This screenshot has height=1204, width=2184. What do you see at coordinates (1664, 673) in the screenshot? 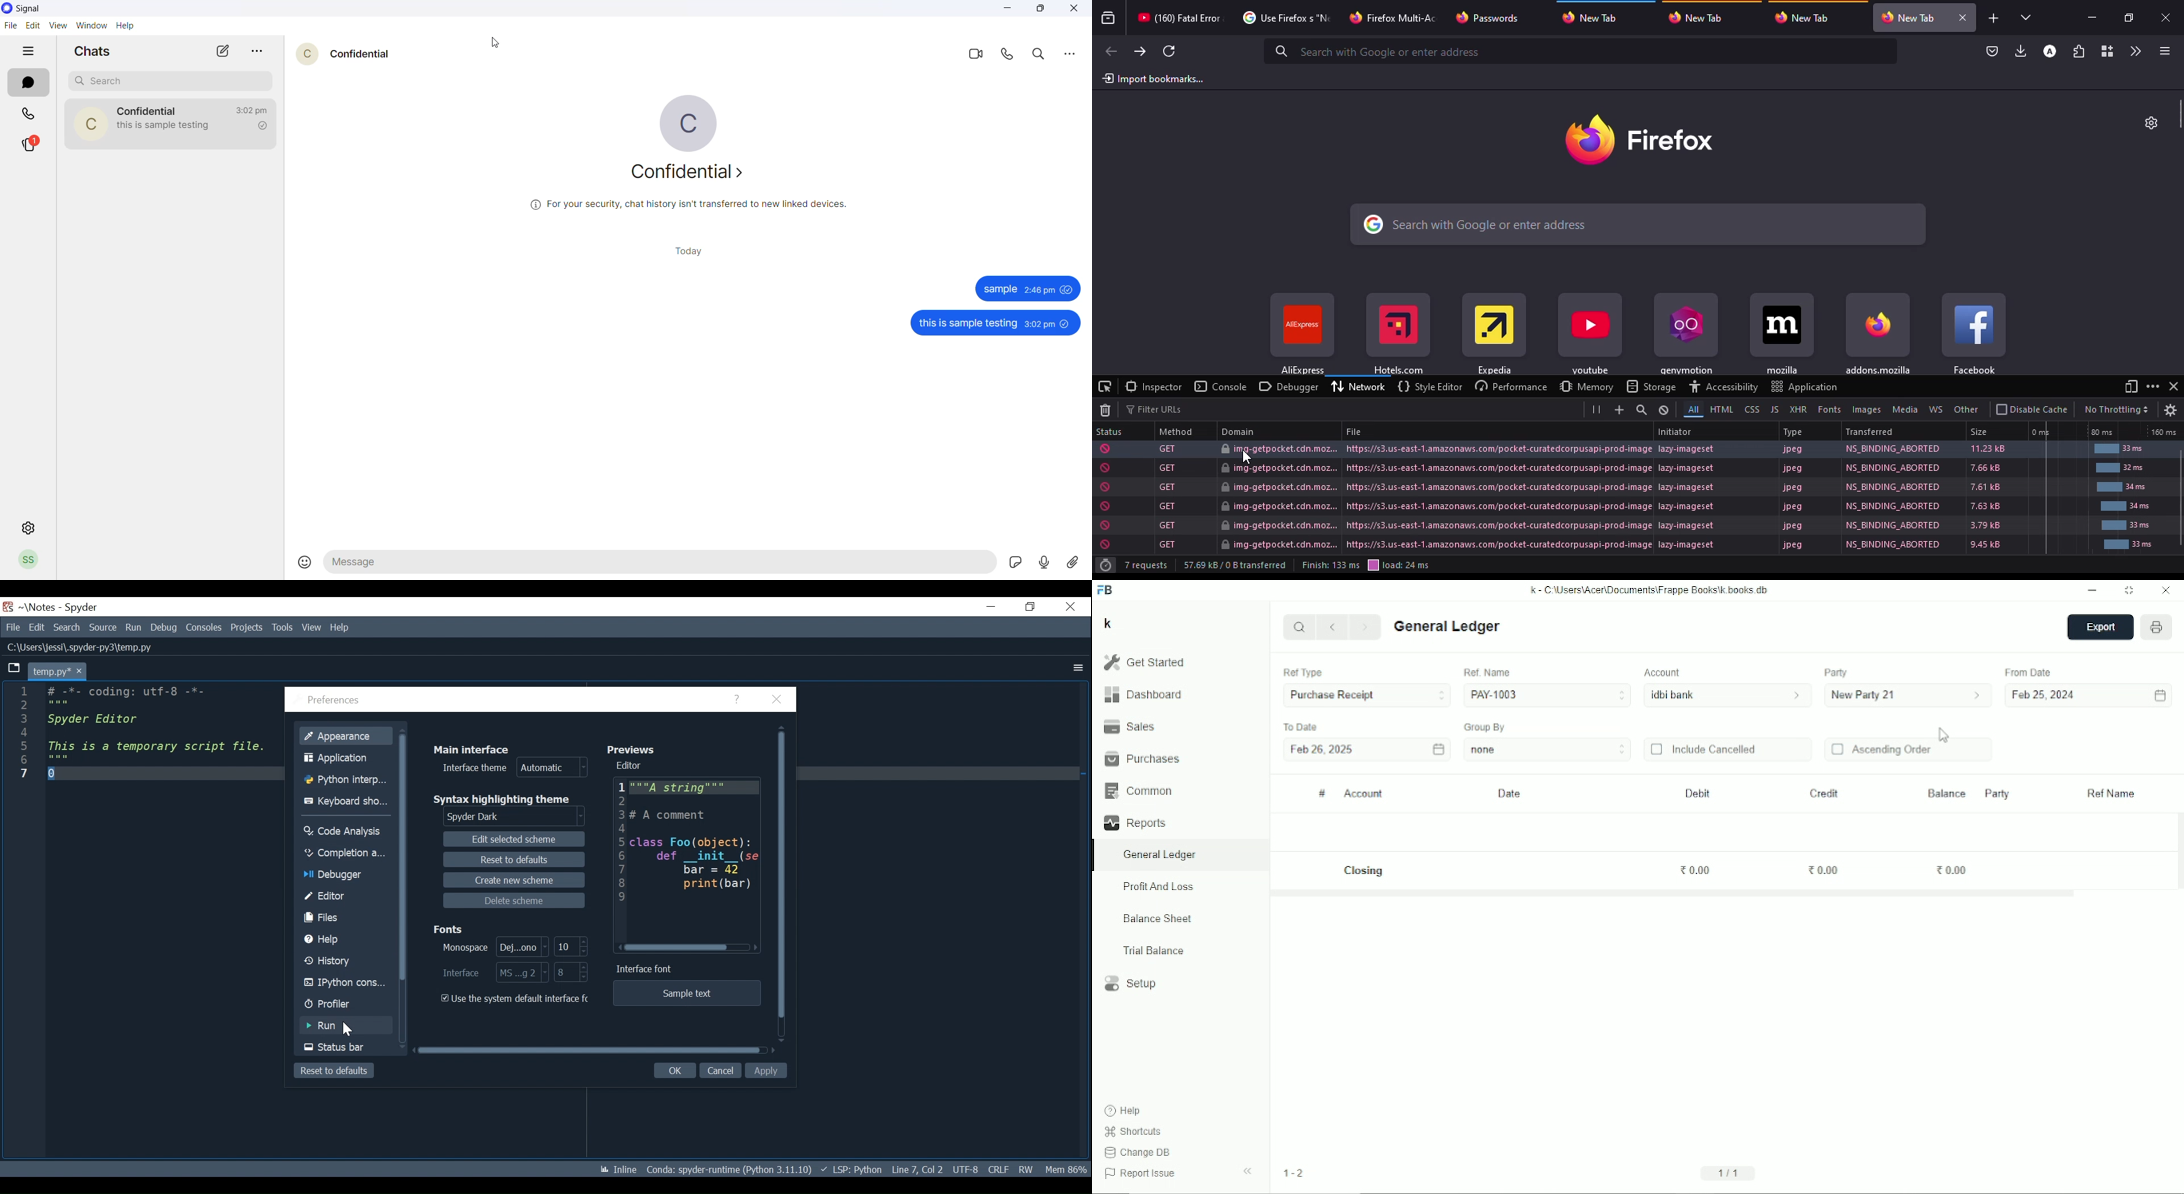
I see `Account` at bounding box center [1664, 673].